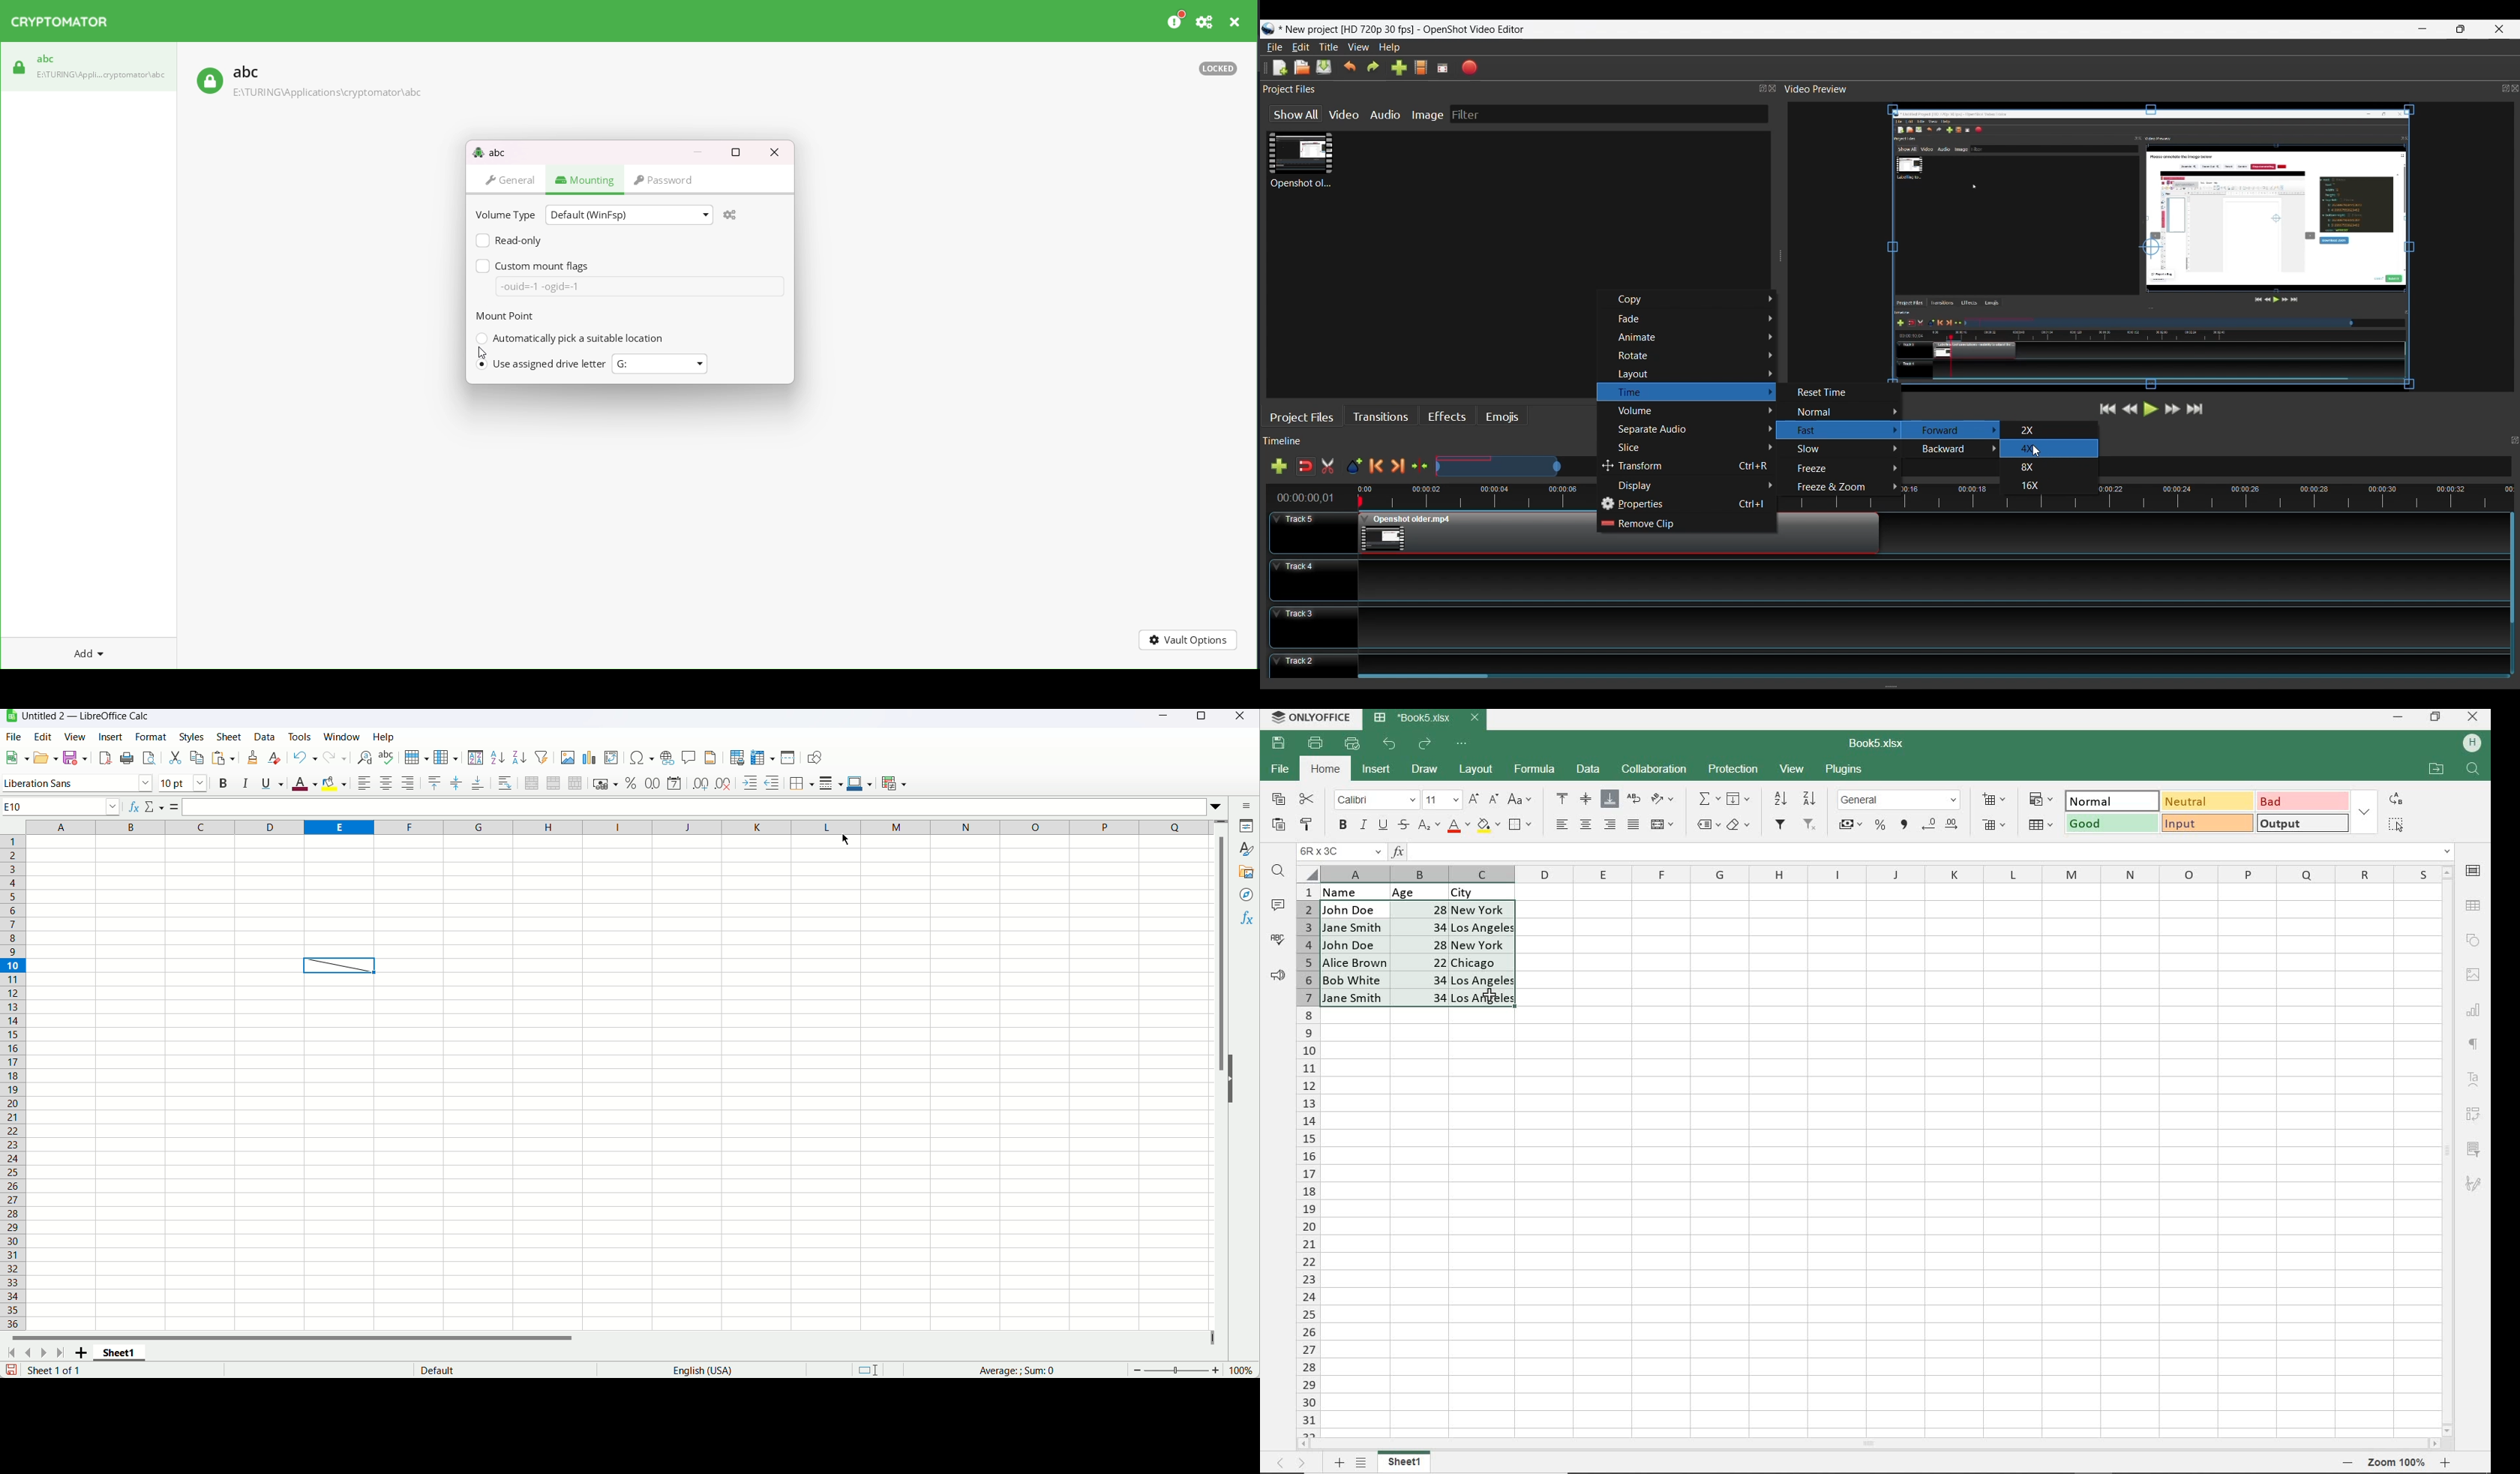 Image resolution: width=2520 pixels, height=1484 pixels. I want to click on SELECT ALL, so click(2396, 824).